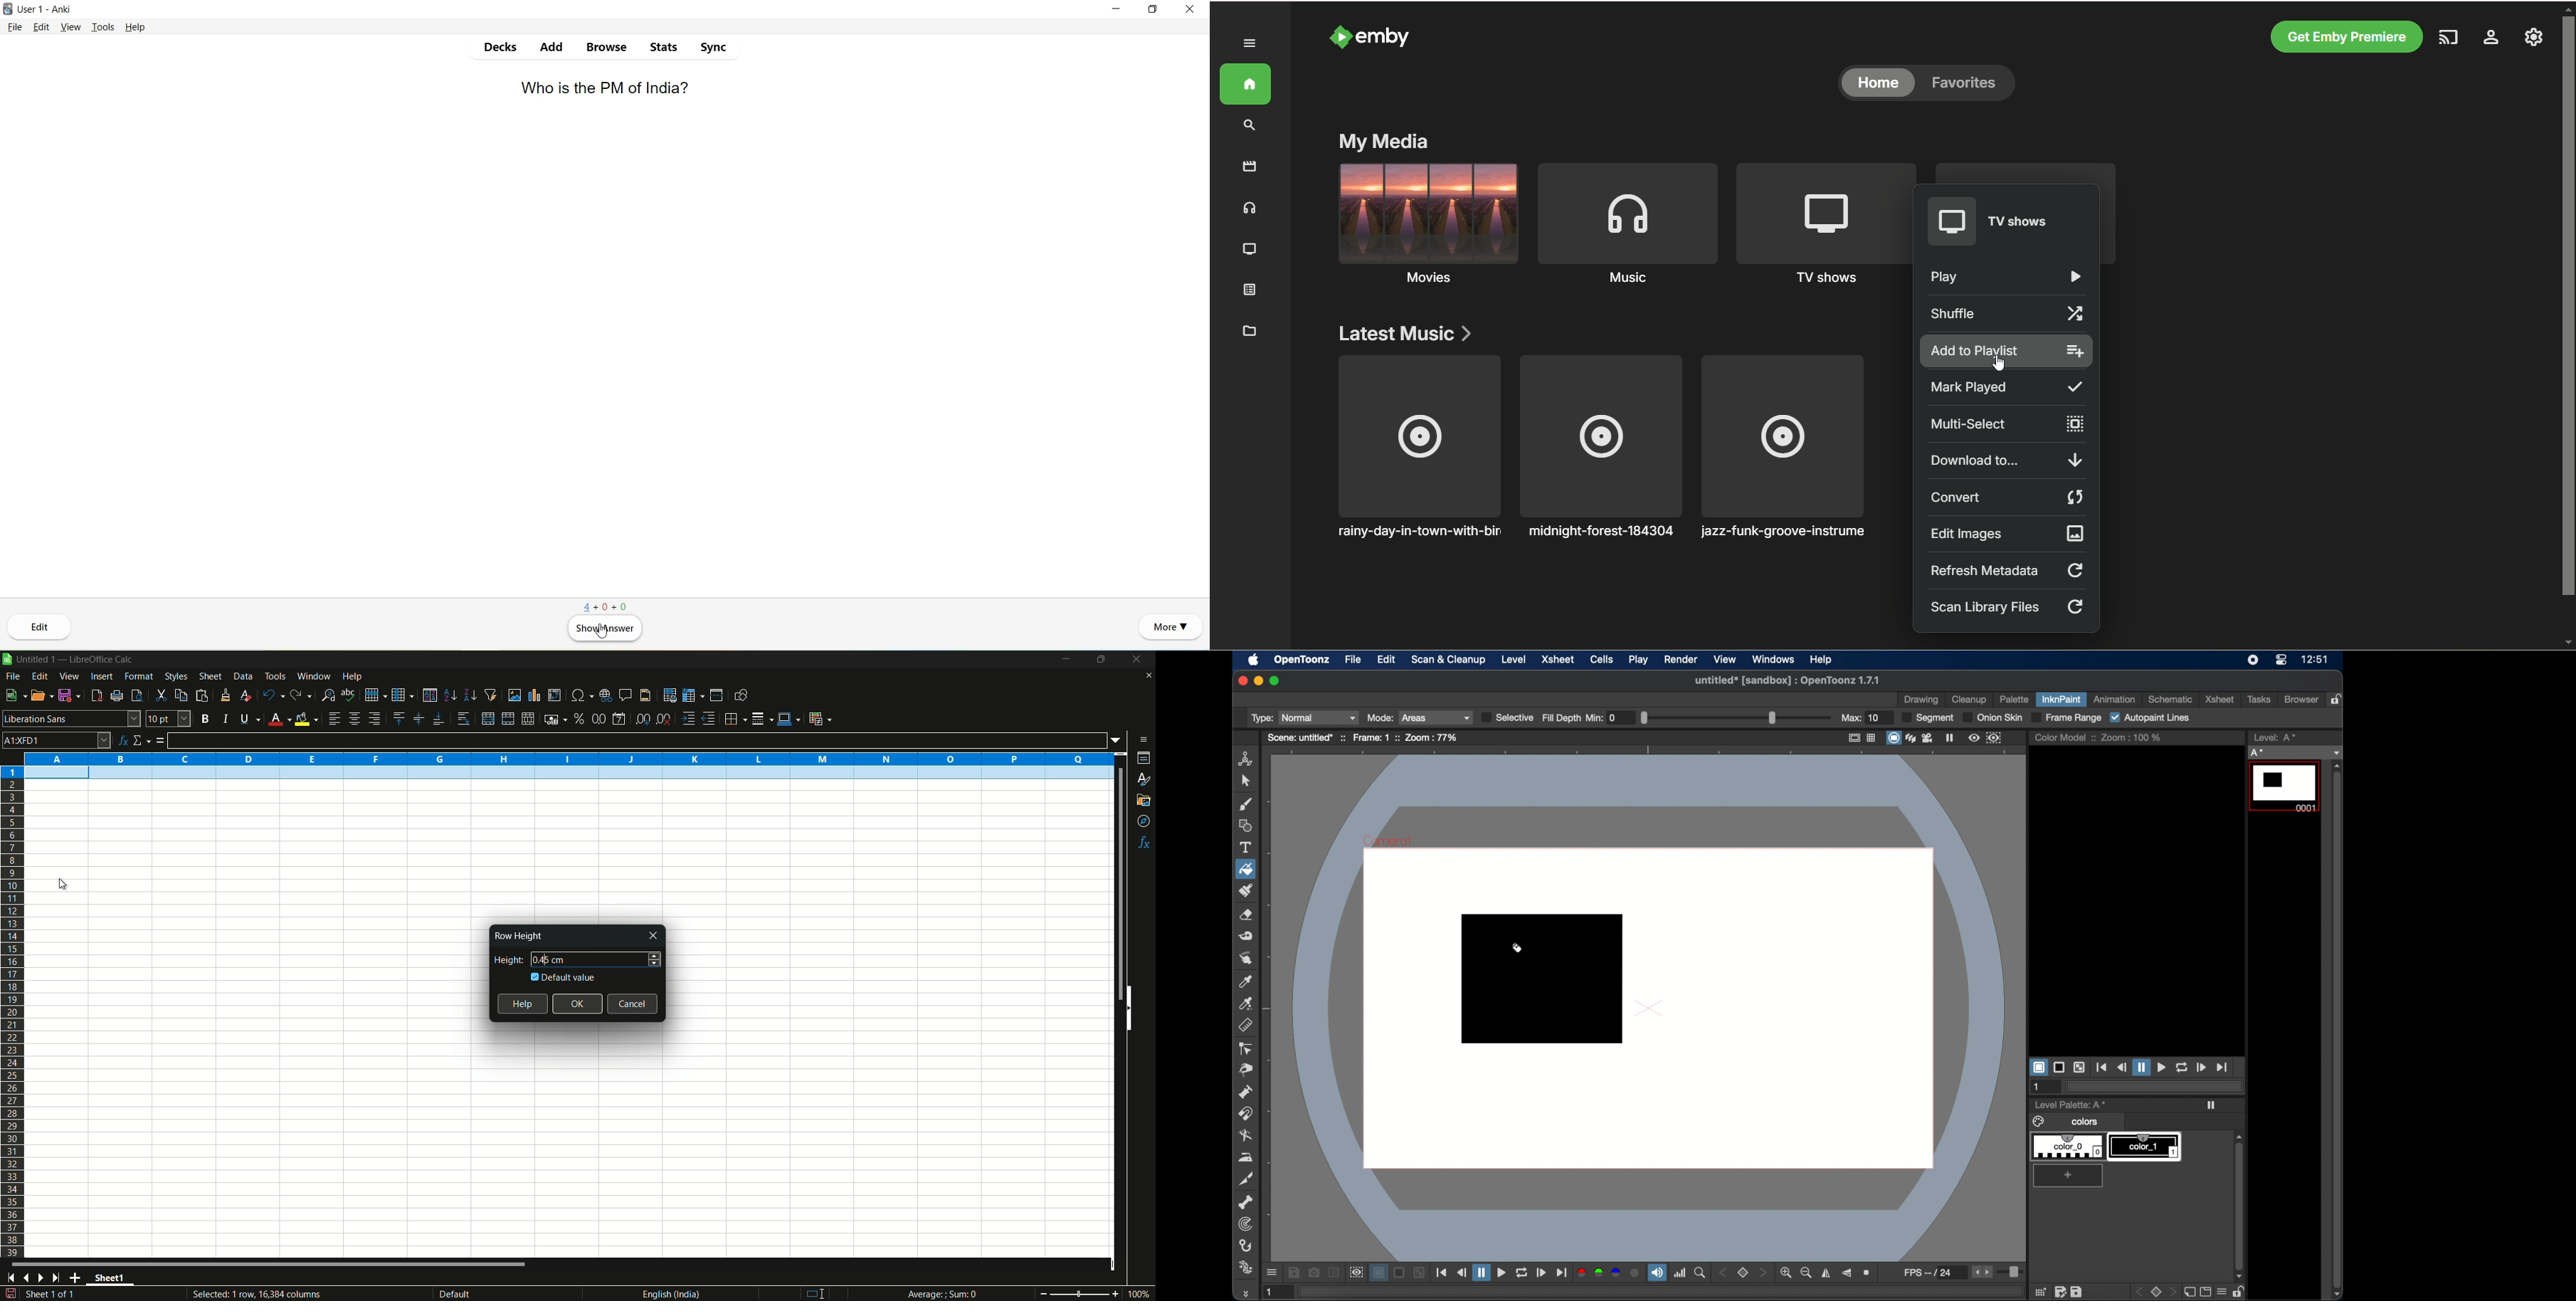 The image size is (2576, 1316). Describe the element at coordinates (665, 719) in the screenshot. I see `delete decimal place` at that location.